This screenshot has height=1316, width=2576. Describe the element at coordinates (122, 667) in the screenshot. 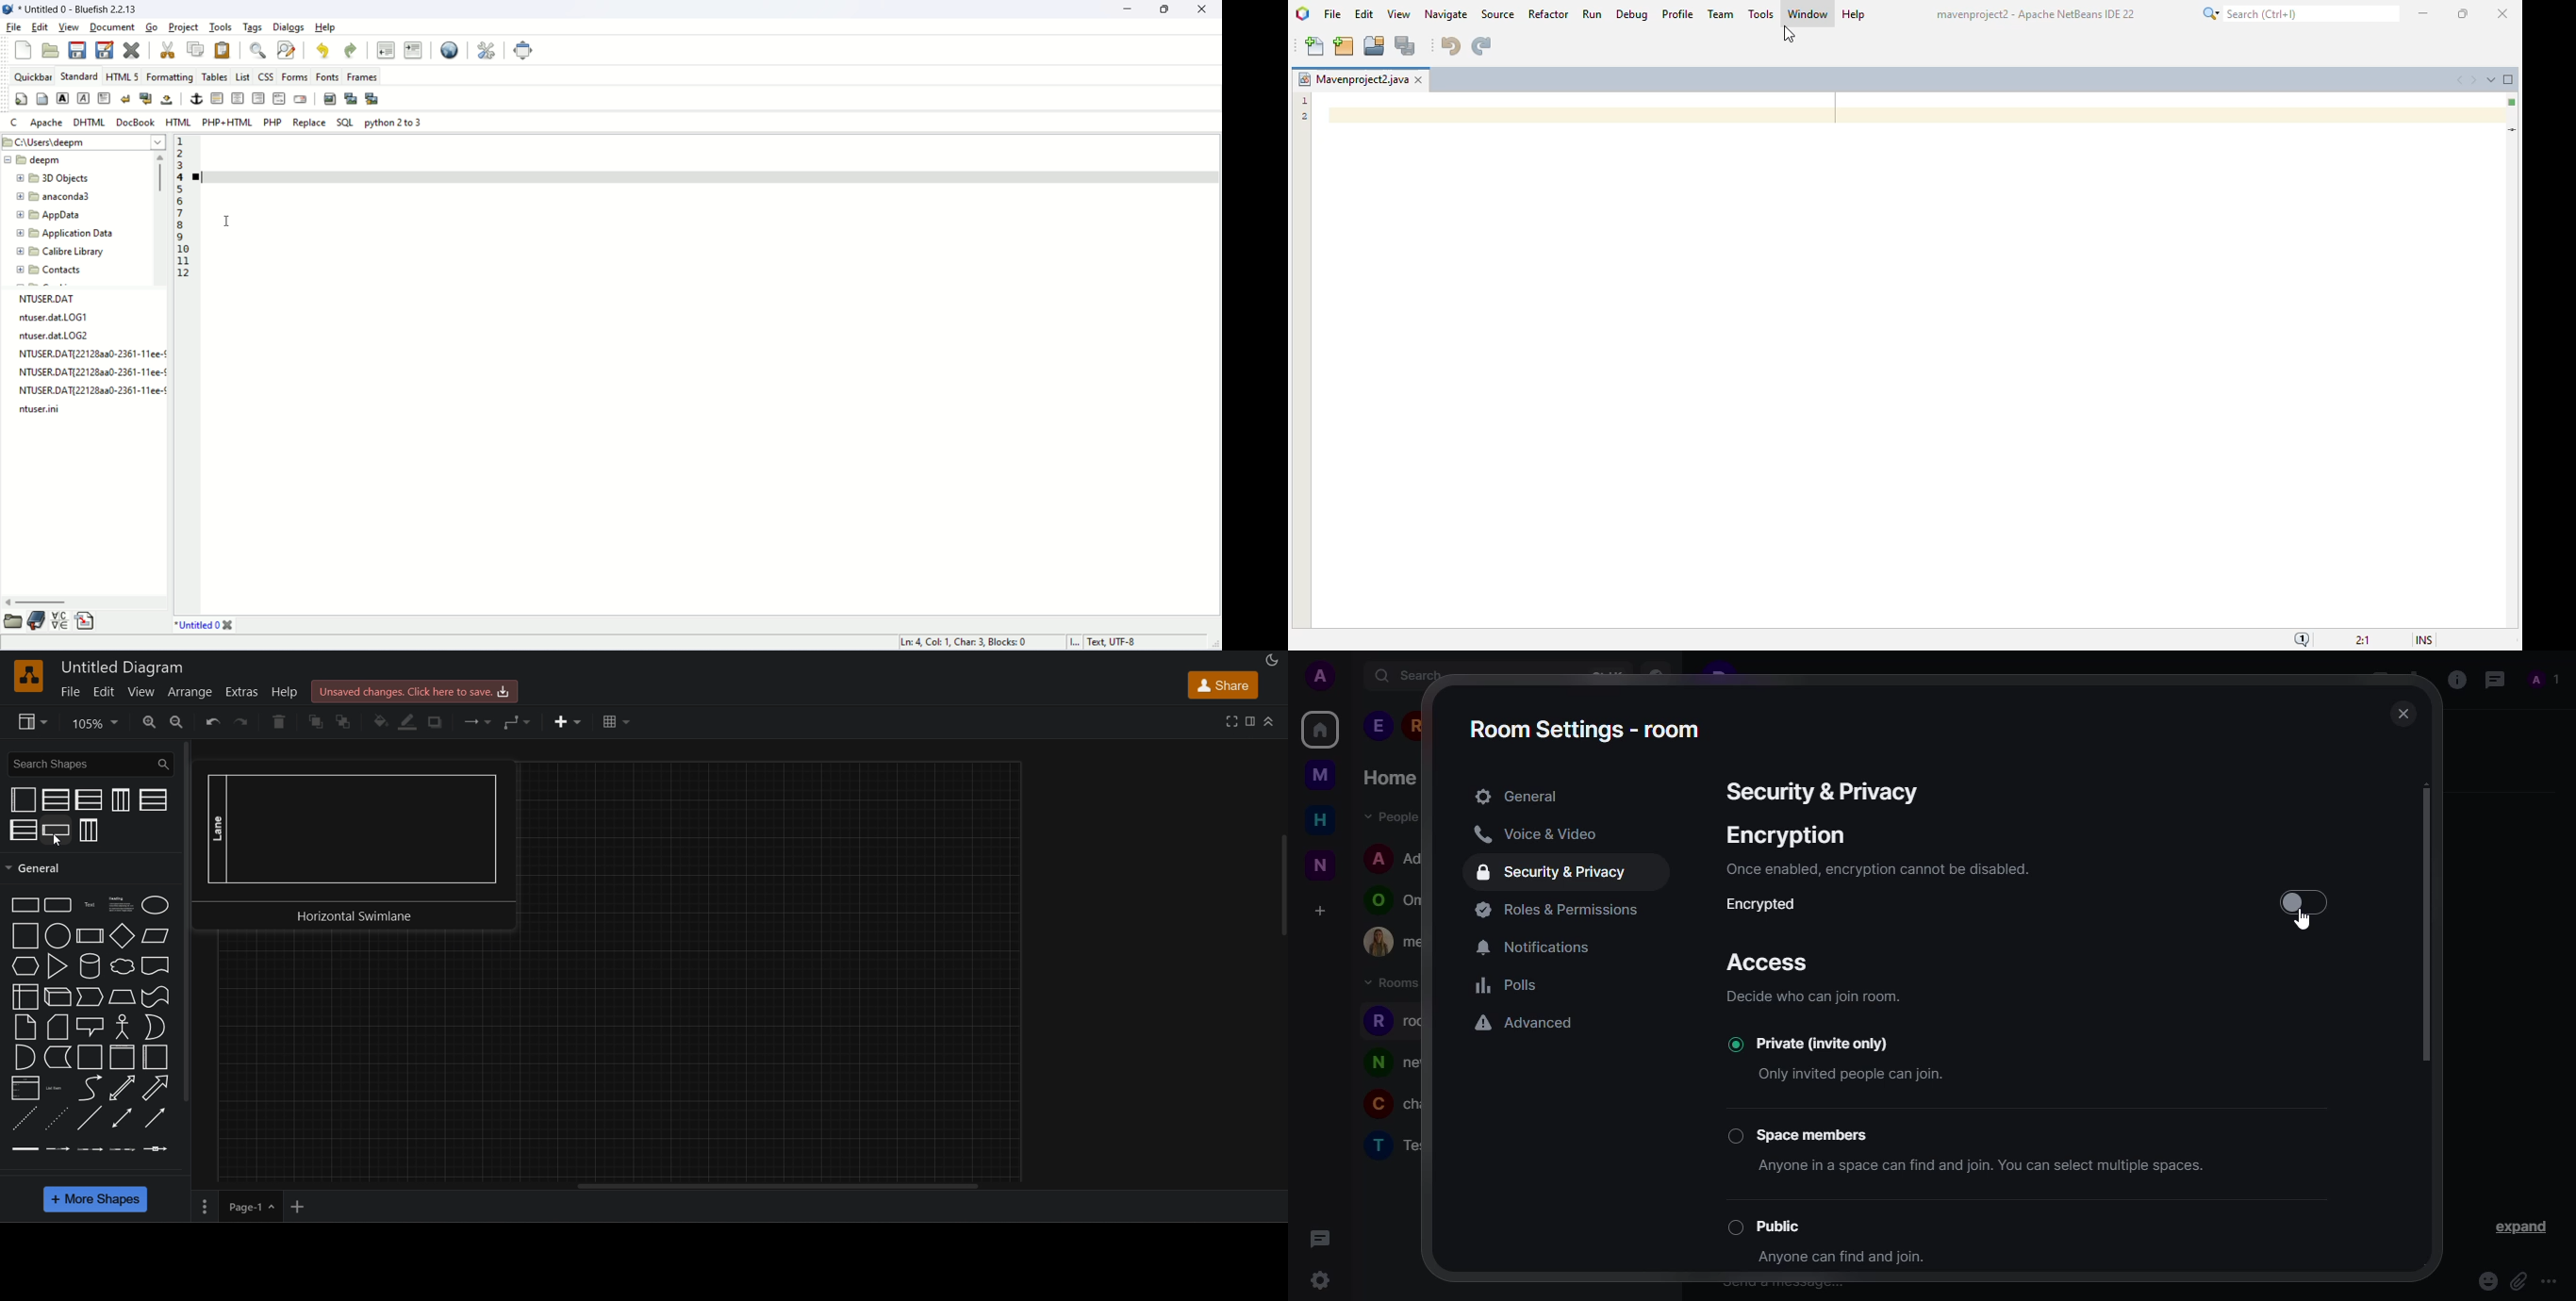

I see `Untitled diagram` at that location.